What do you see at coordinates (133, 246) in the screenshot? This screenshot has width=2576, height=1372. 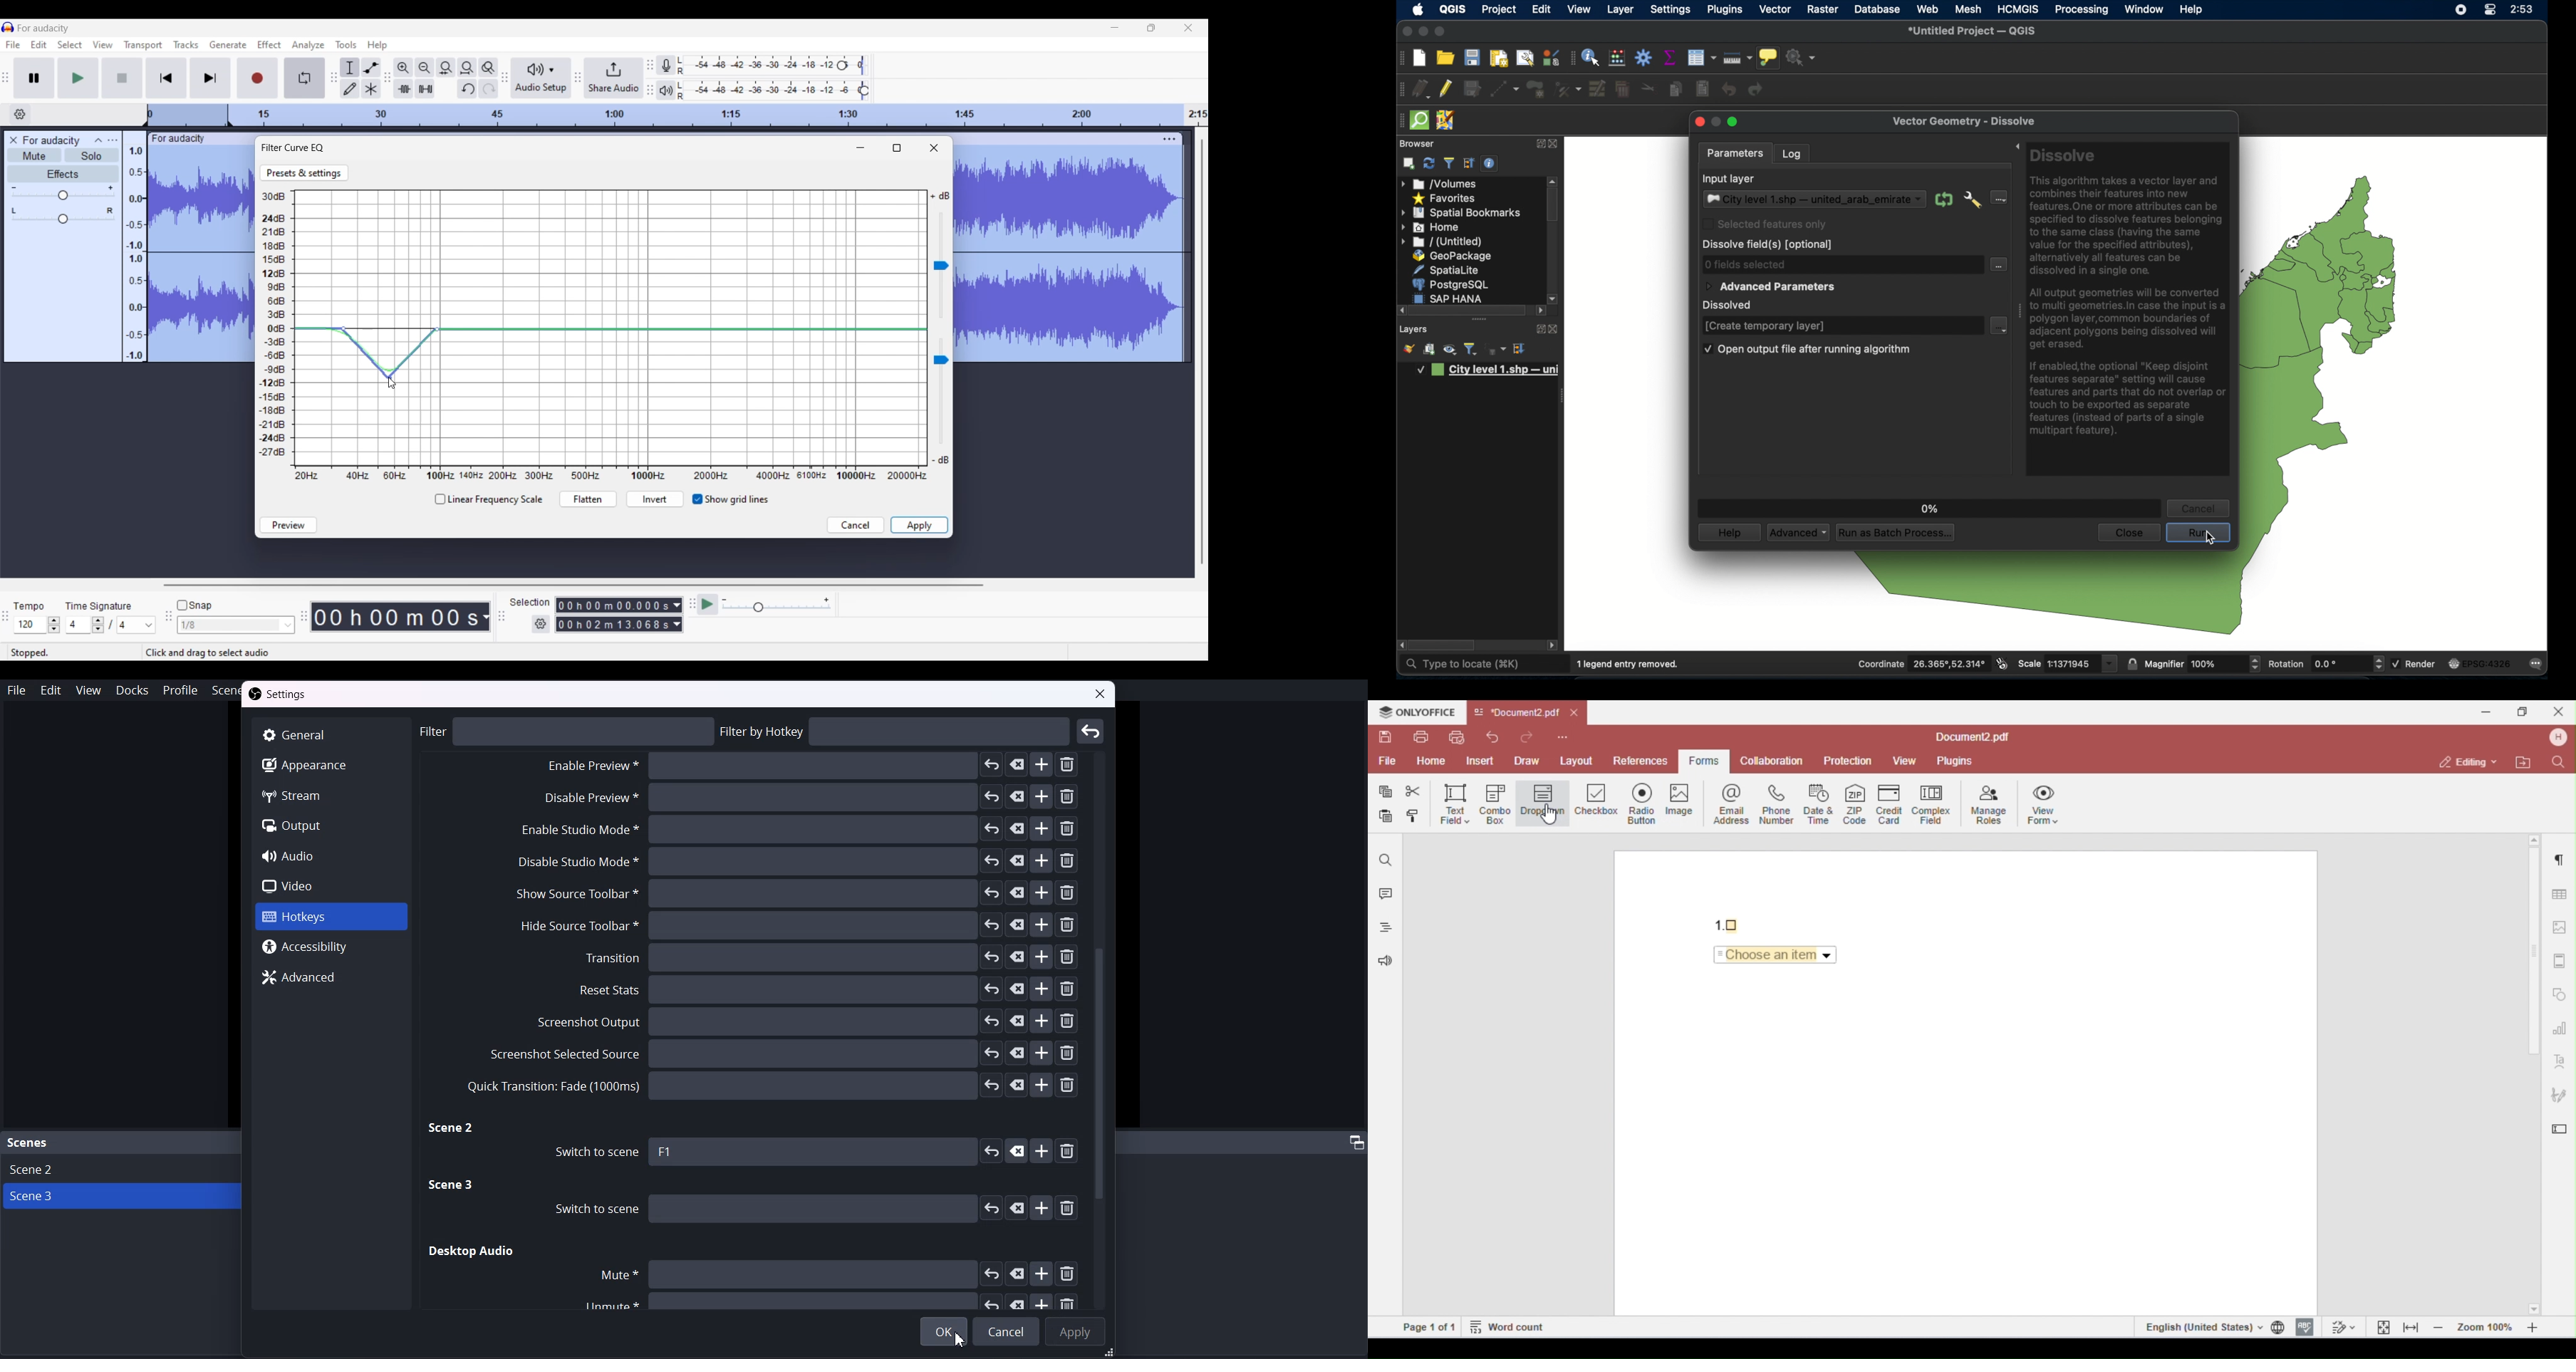 I see `Scale to measure audio` at bounding box center [133, 246].